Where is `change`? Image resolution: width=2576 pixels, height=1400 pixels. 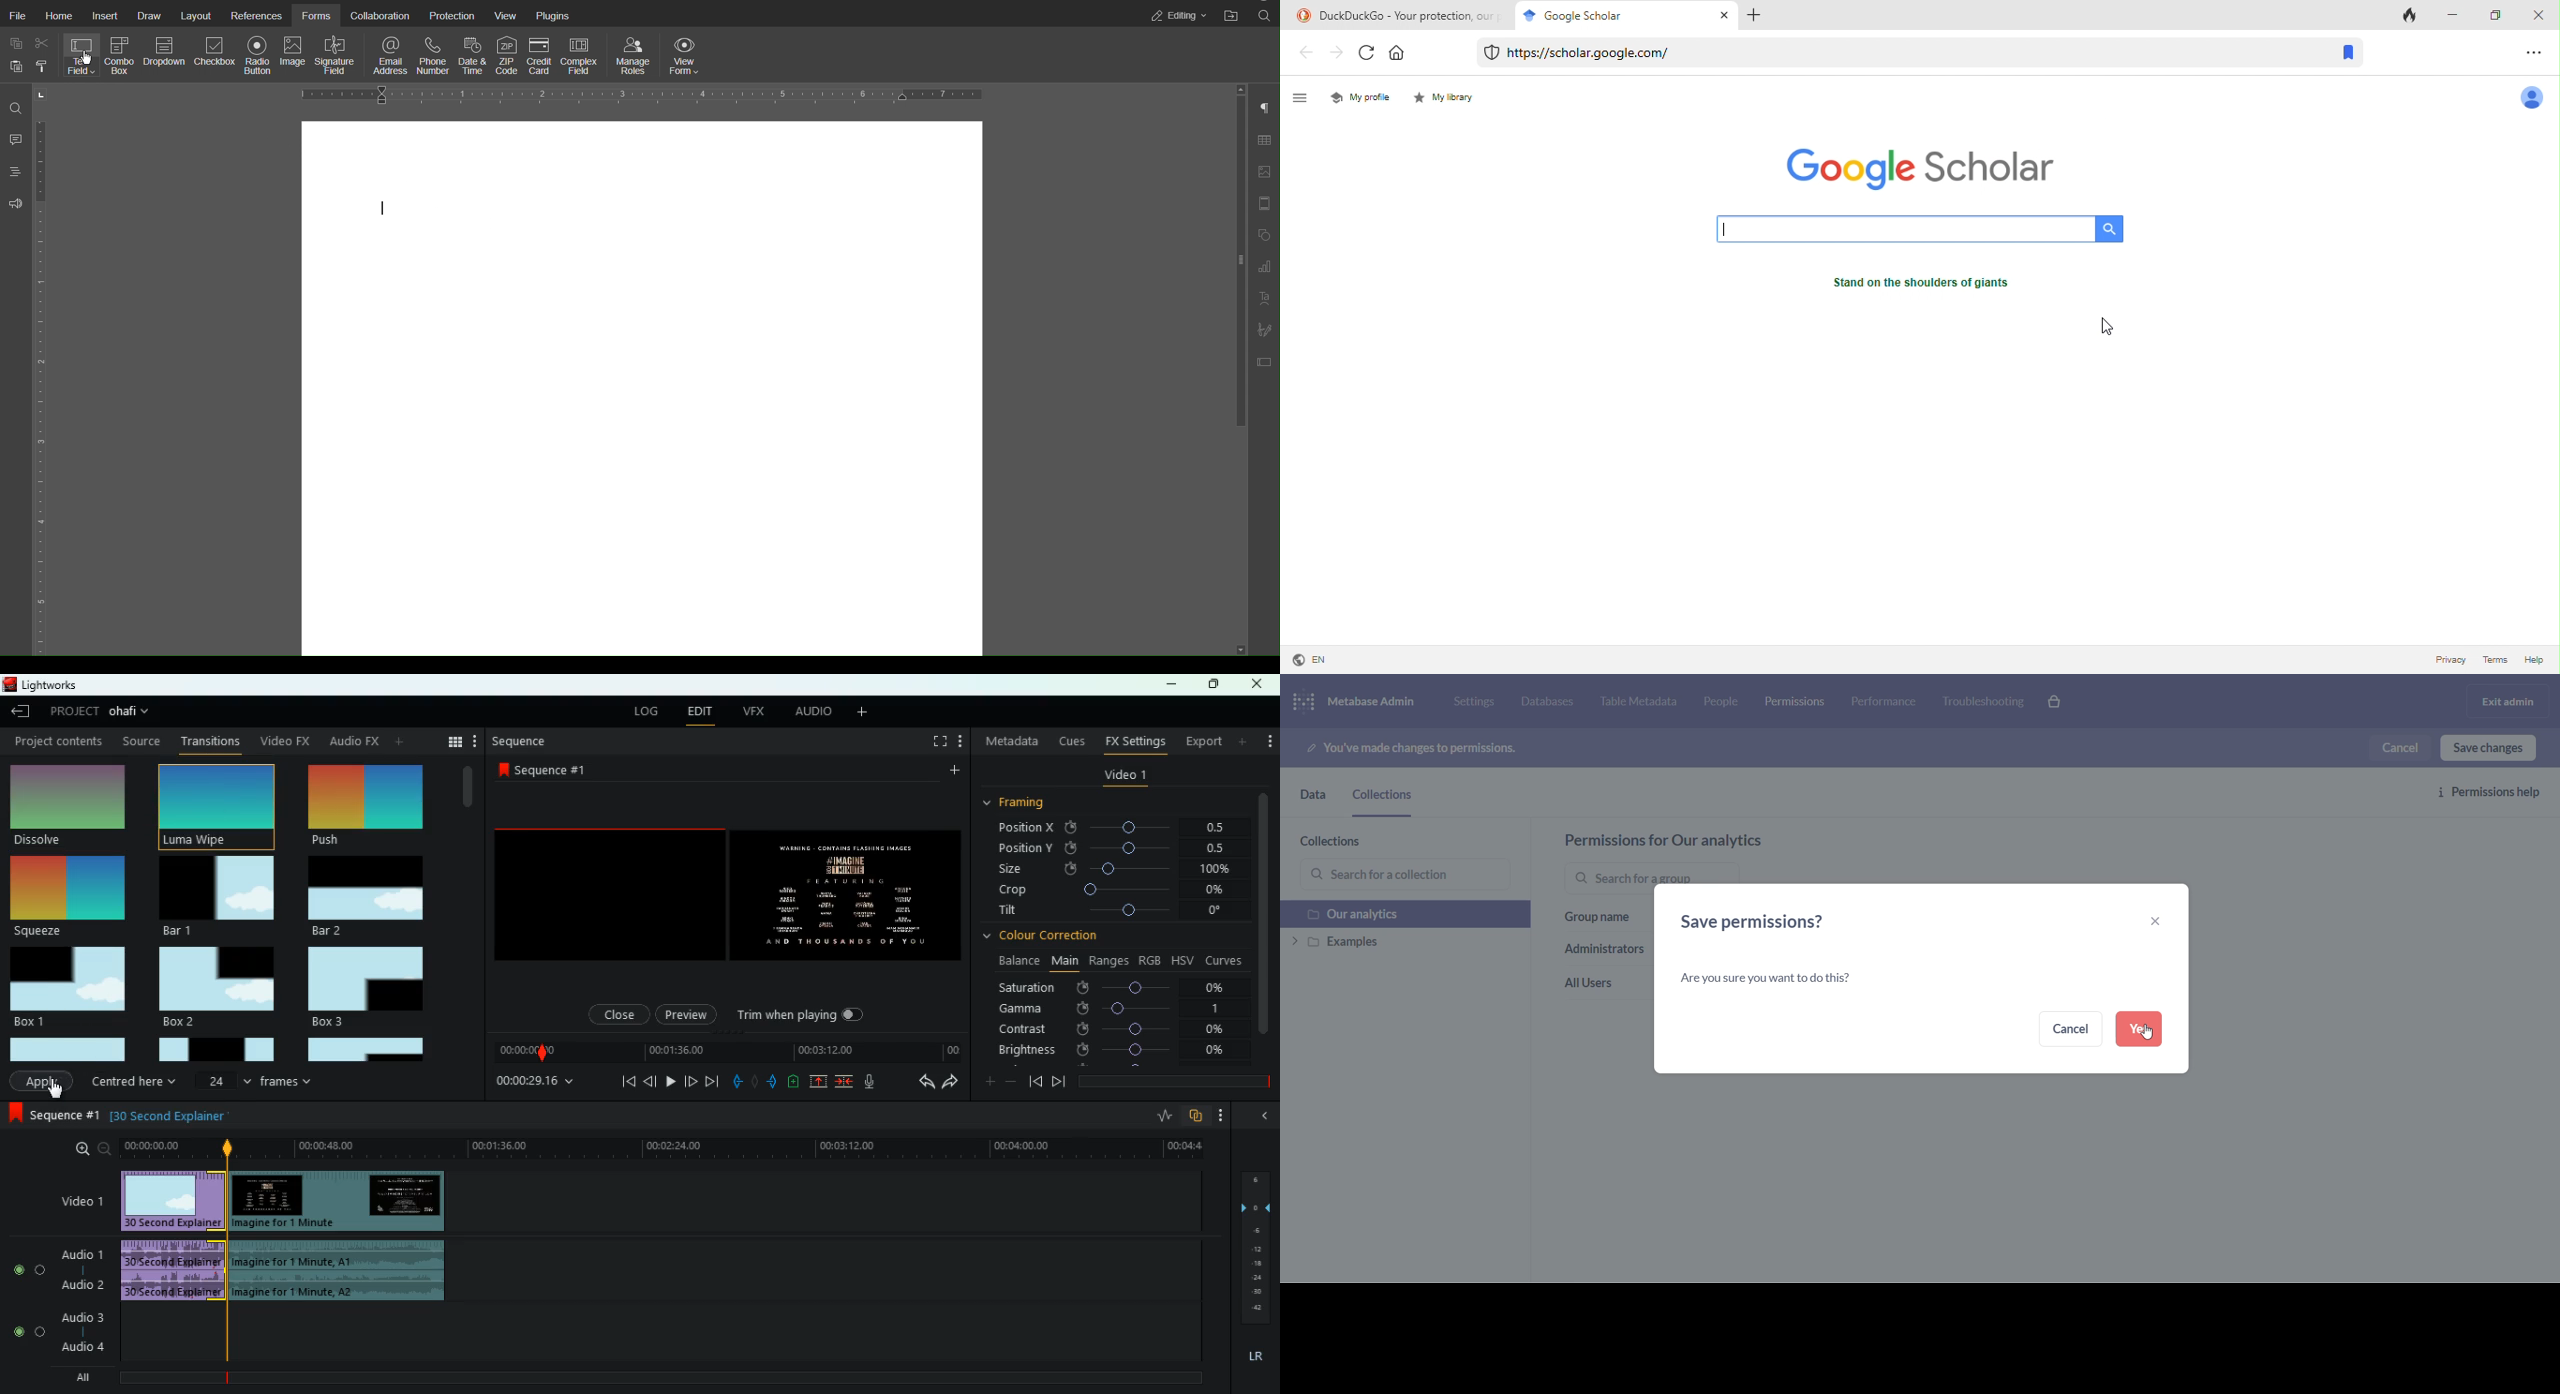 change is located at coordinates (374, 742).